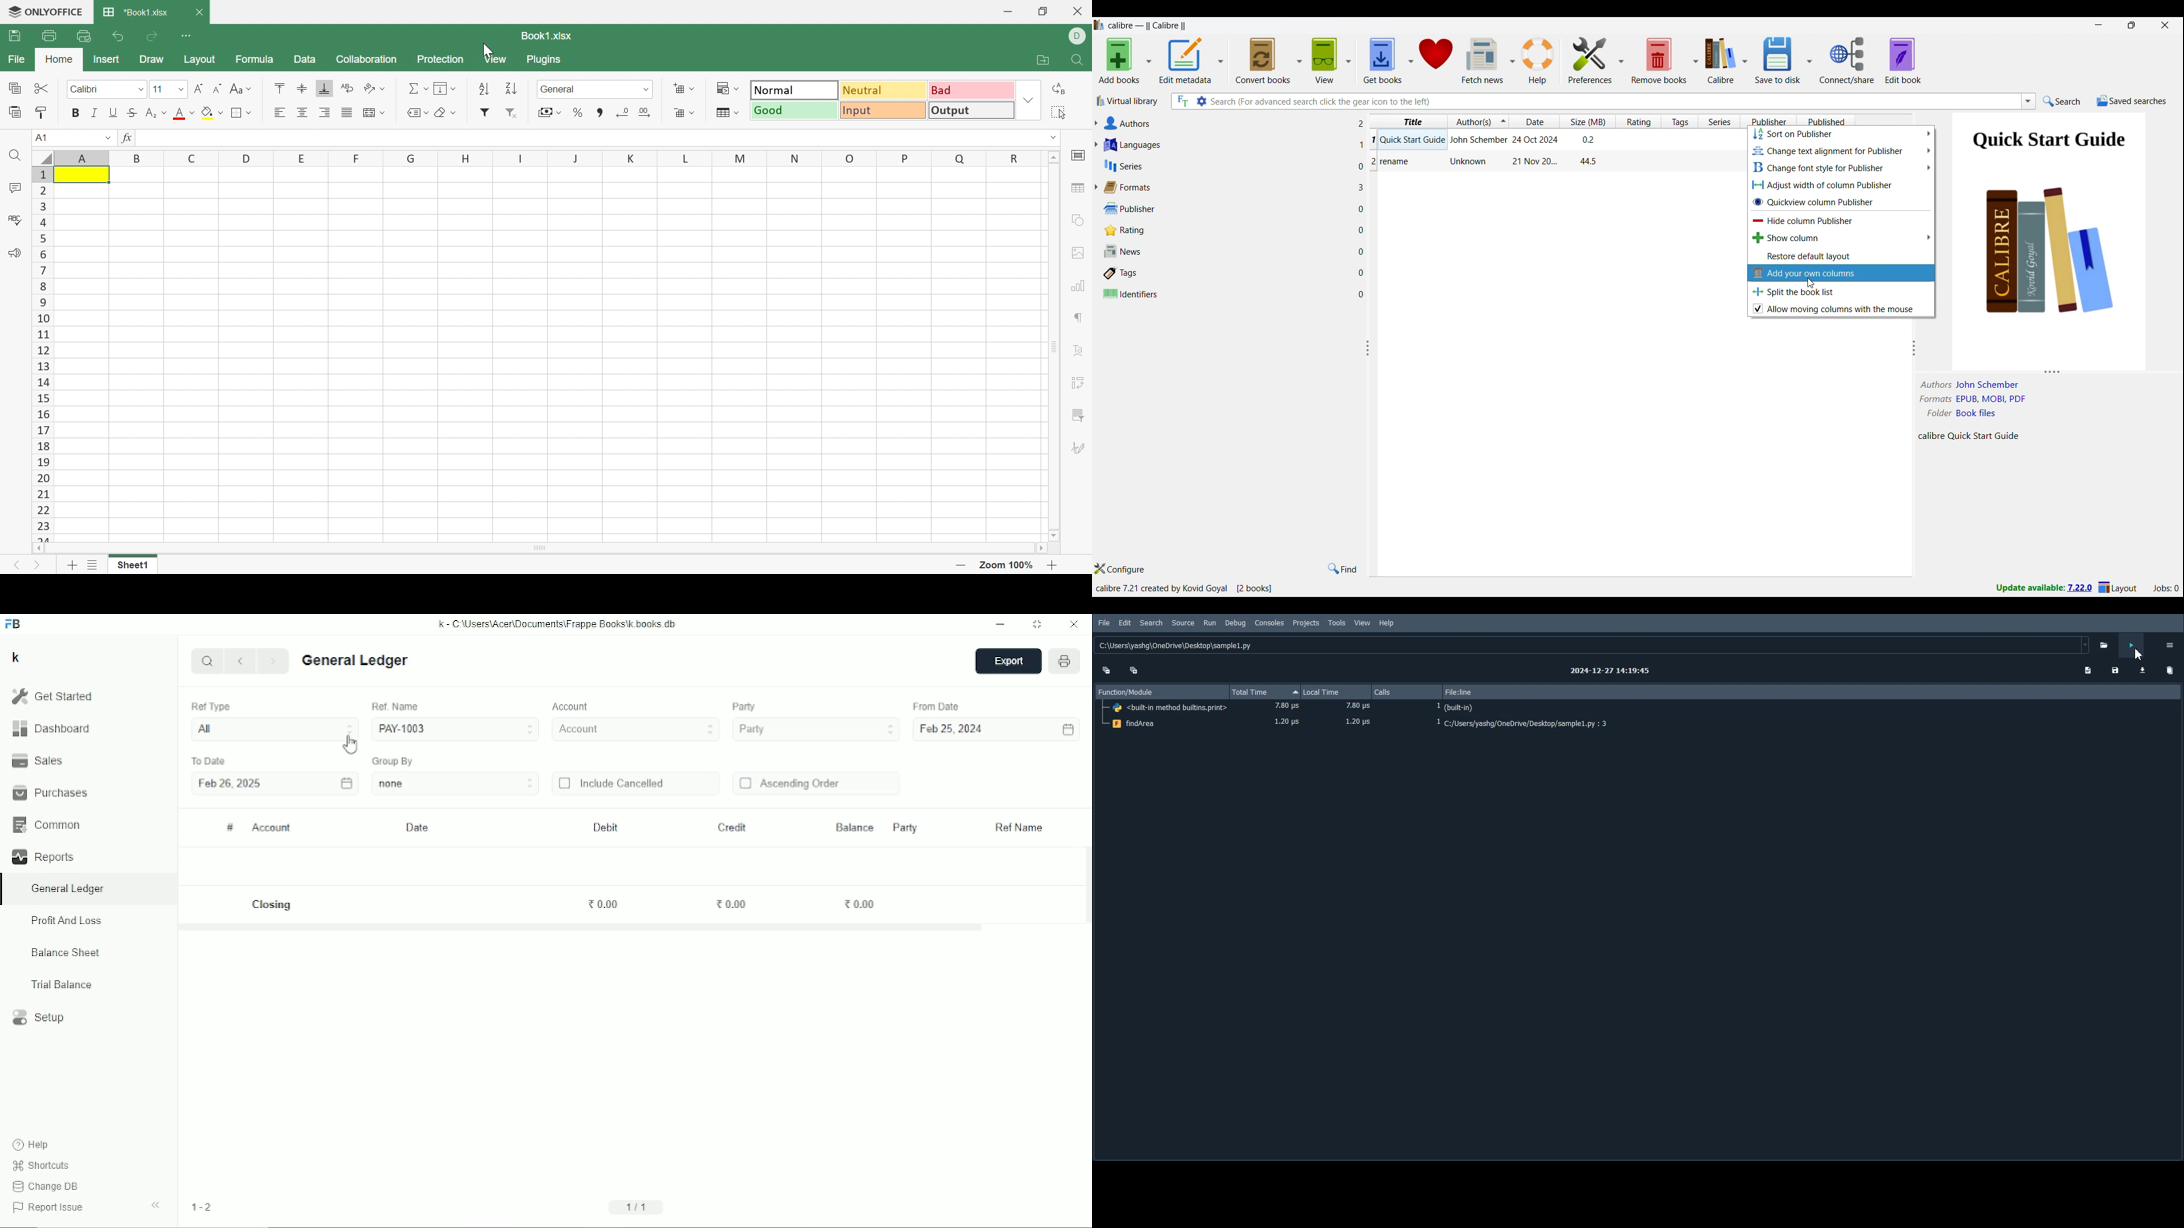  What do you see at coordinates (1227, 123) in the screenshot?
I see `Authors` at bounding box center [1227, 123].